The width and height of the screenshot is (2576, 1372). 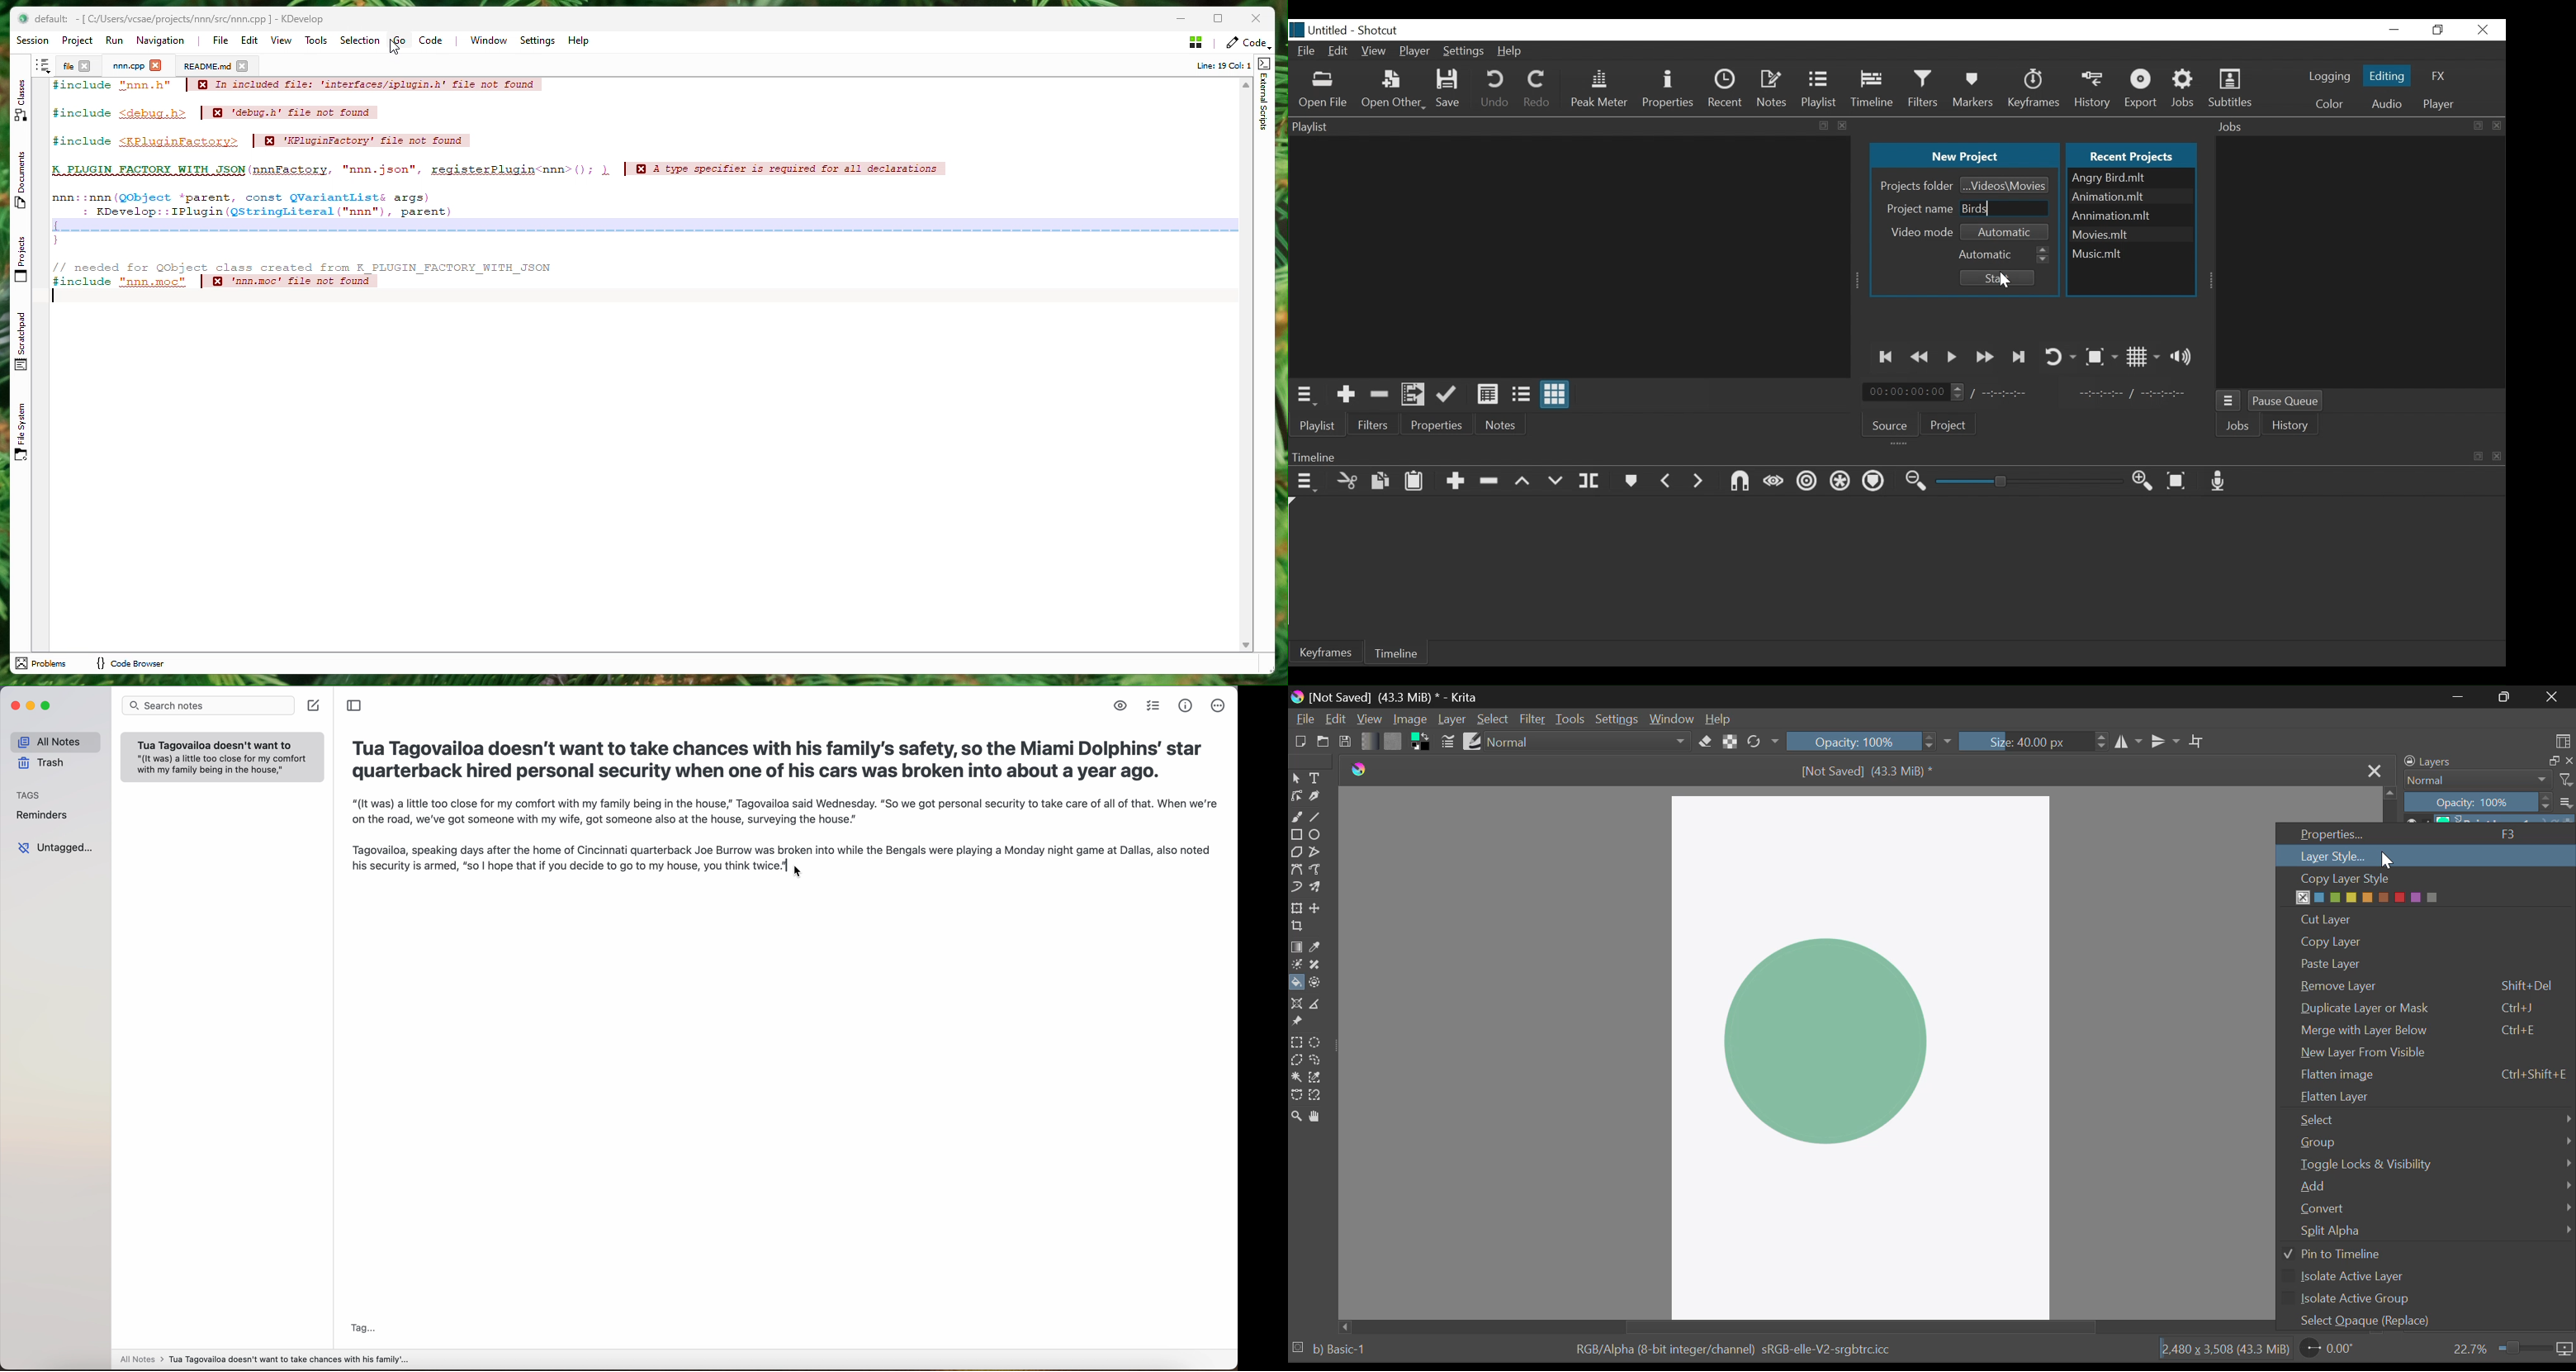 What do you see at coordinates (32, 708) in the screenshot?
I see `minimize` at bounding box center [32, 708].